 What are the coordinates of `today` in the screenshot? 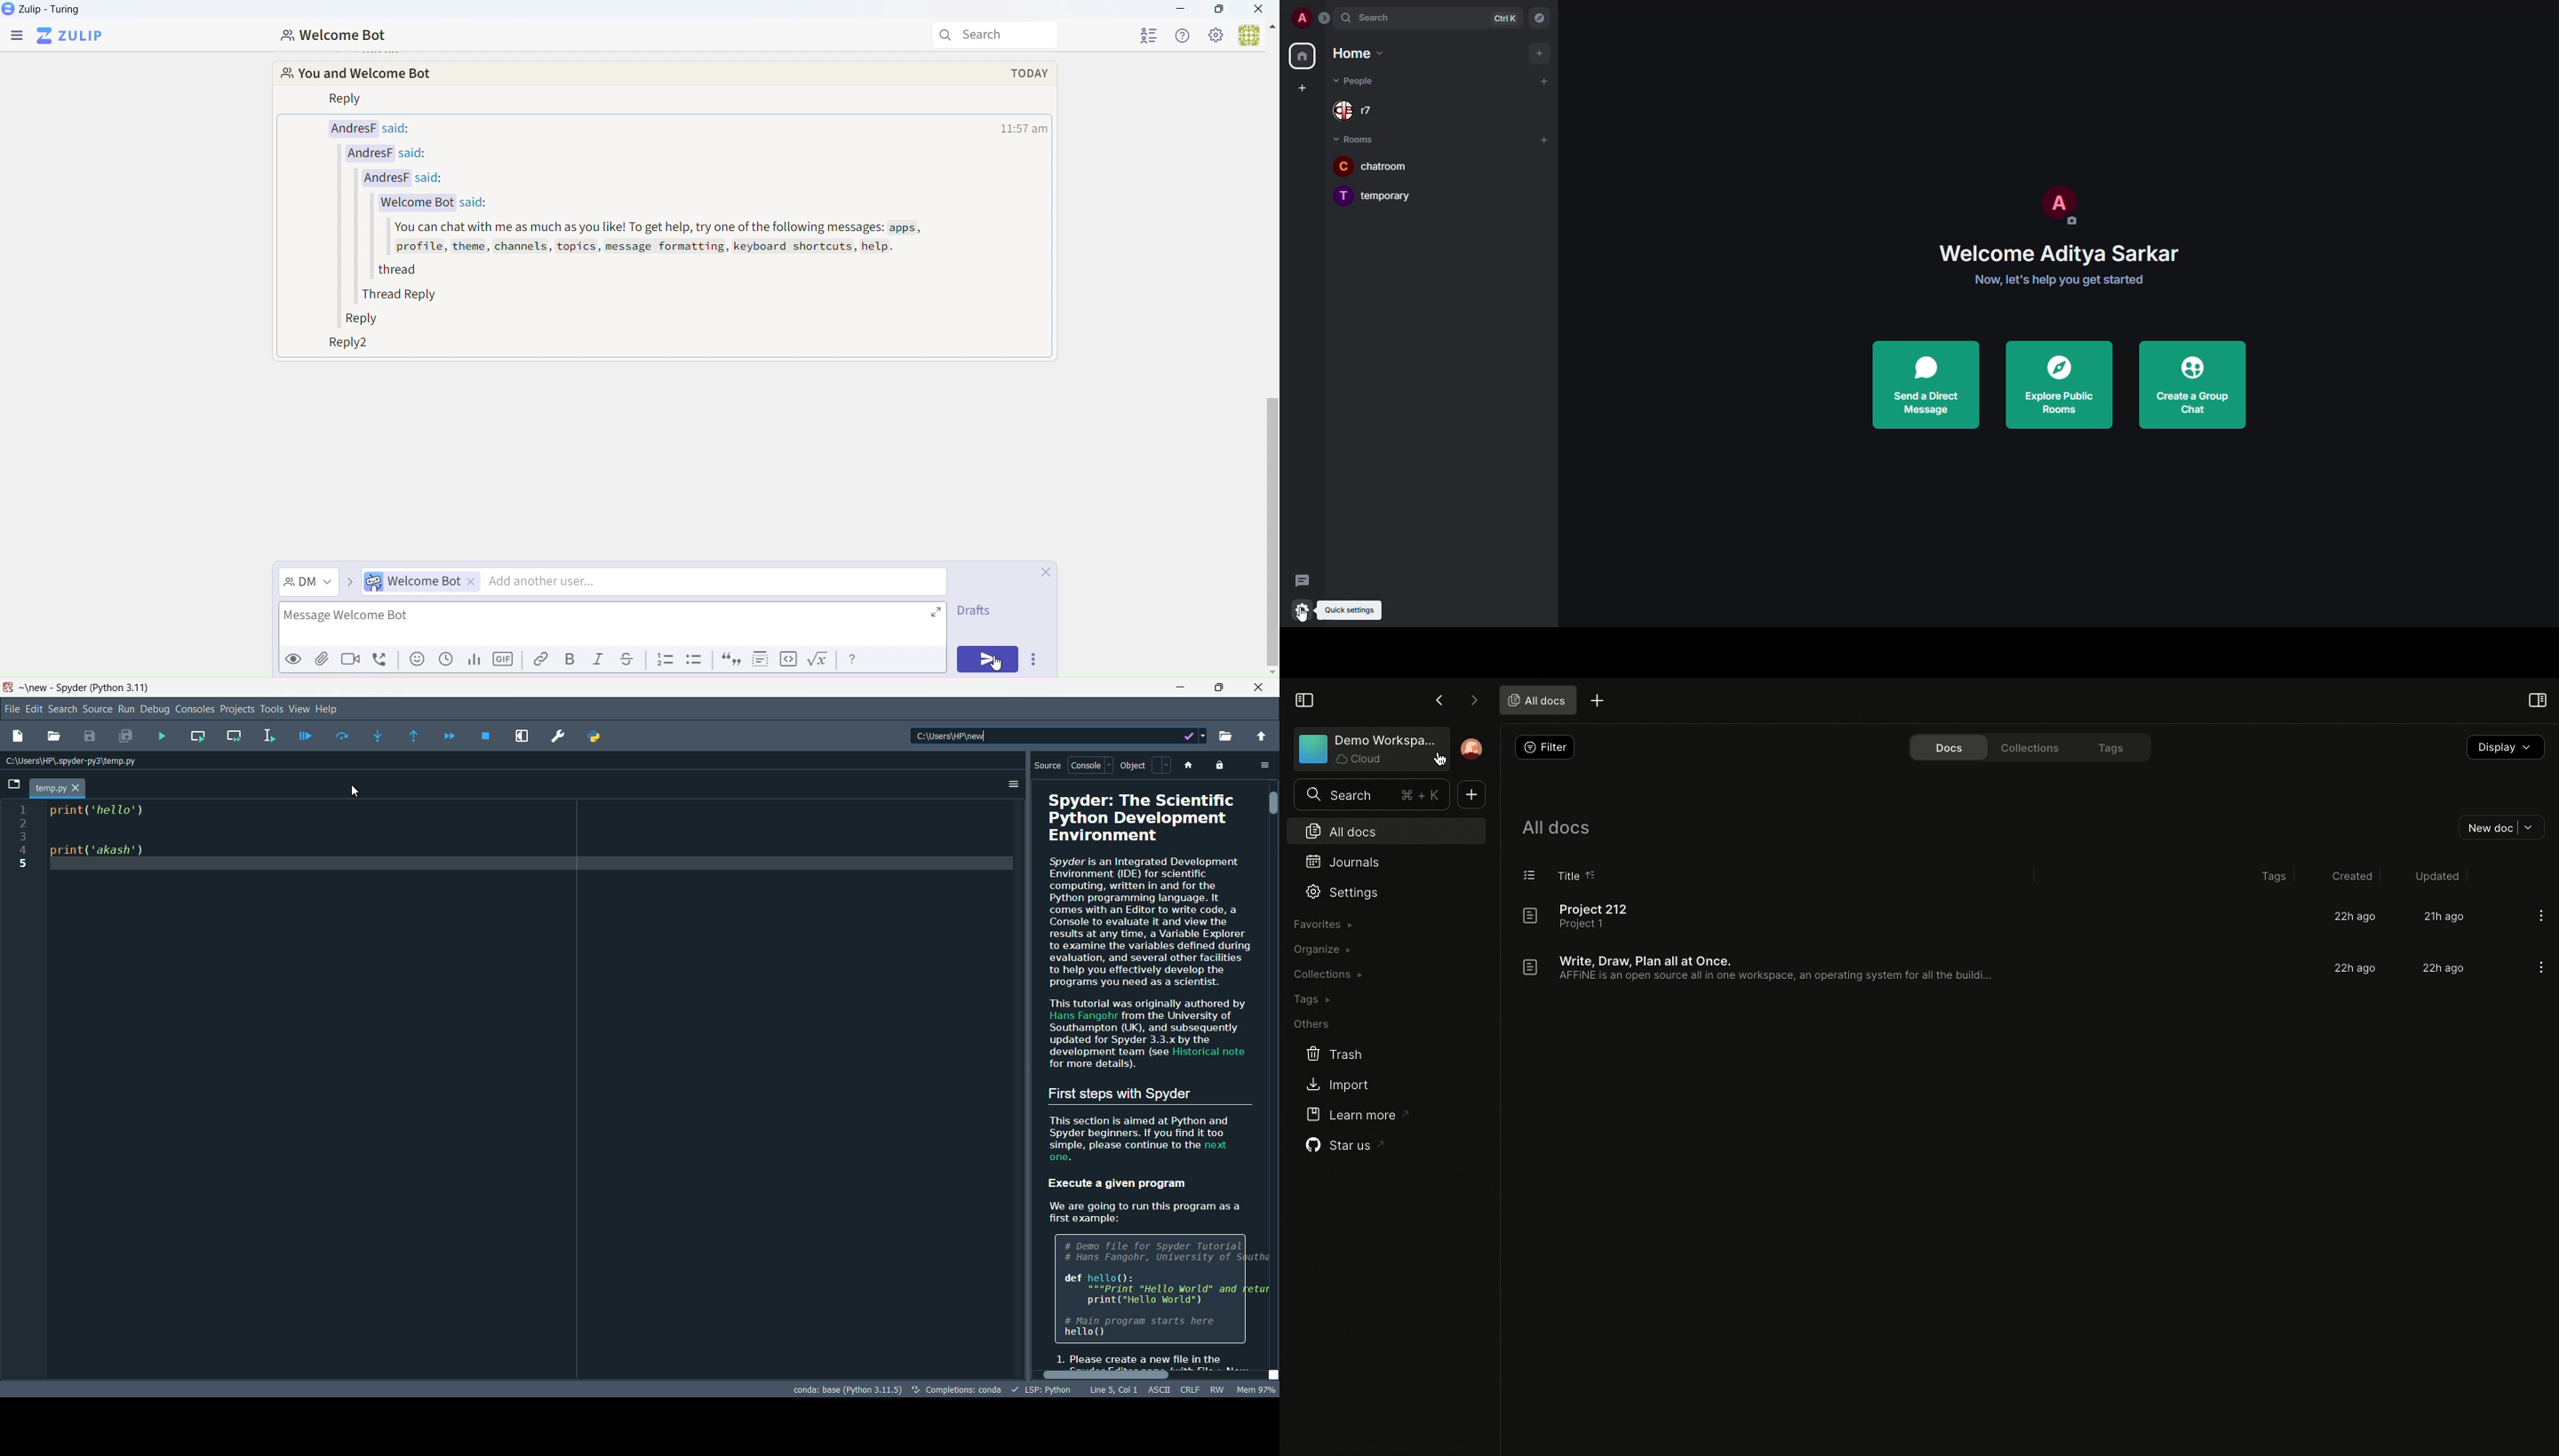 It's located at (1030, 72).